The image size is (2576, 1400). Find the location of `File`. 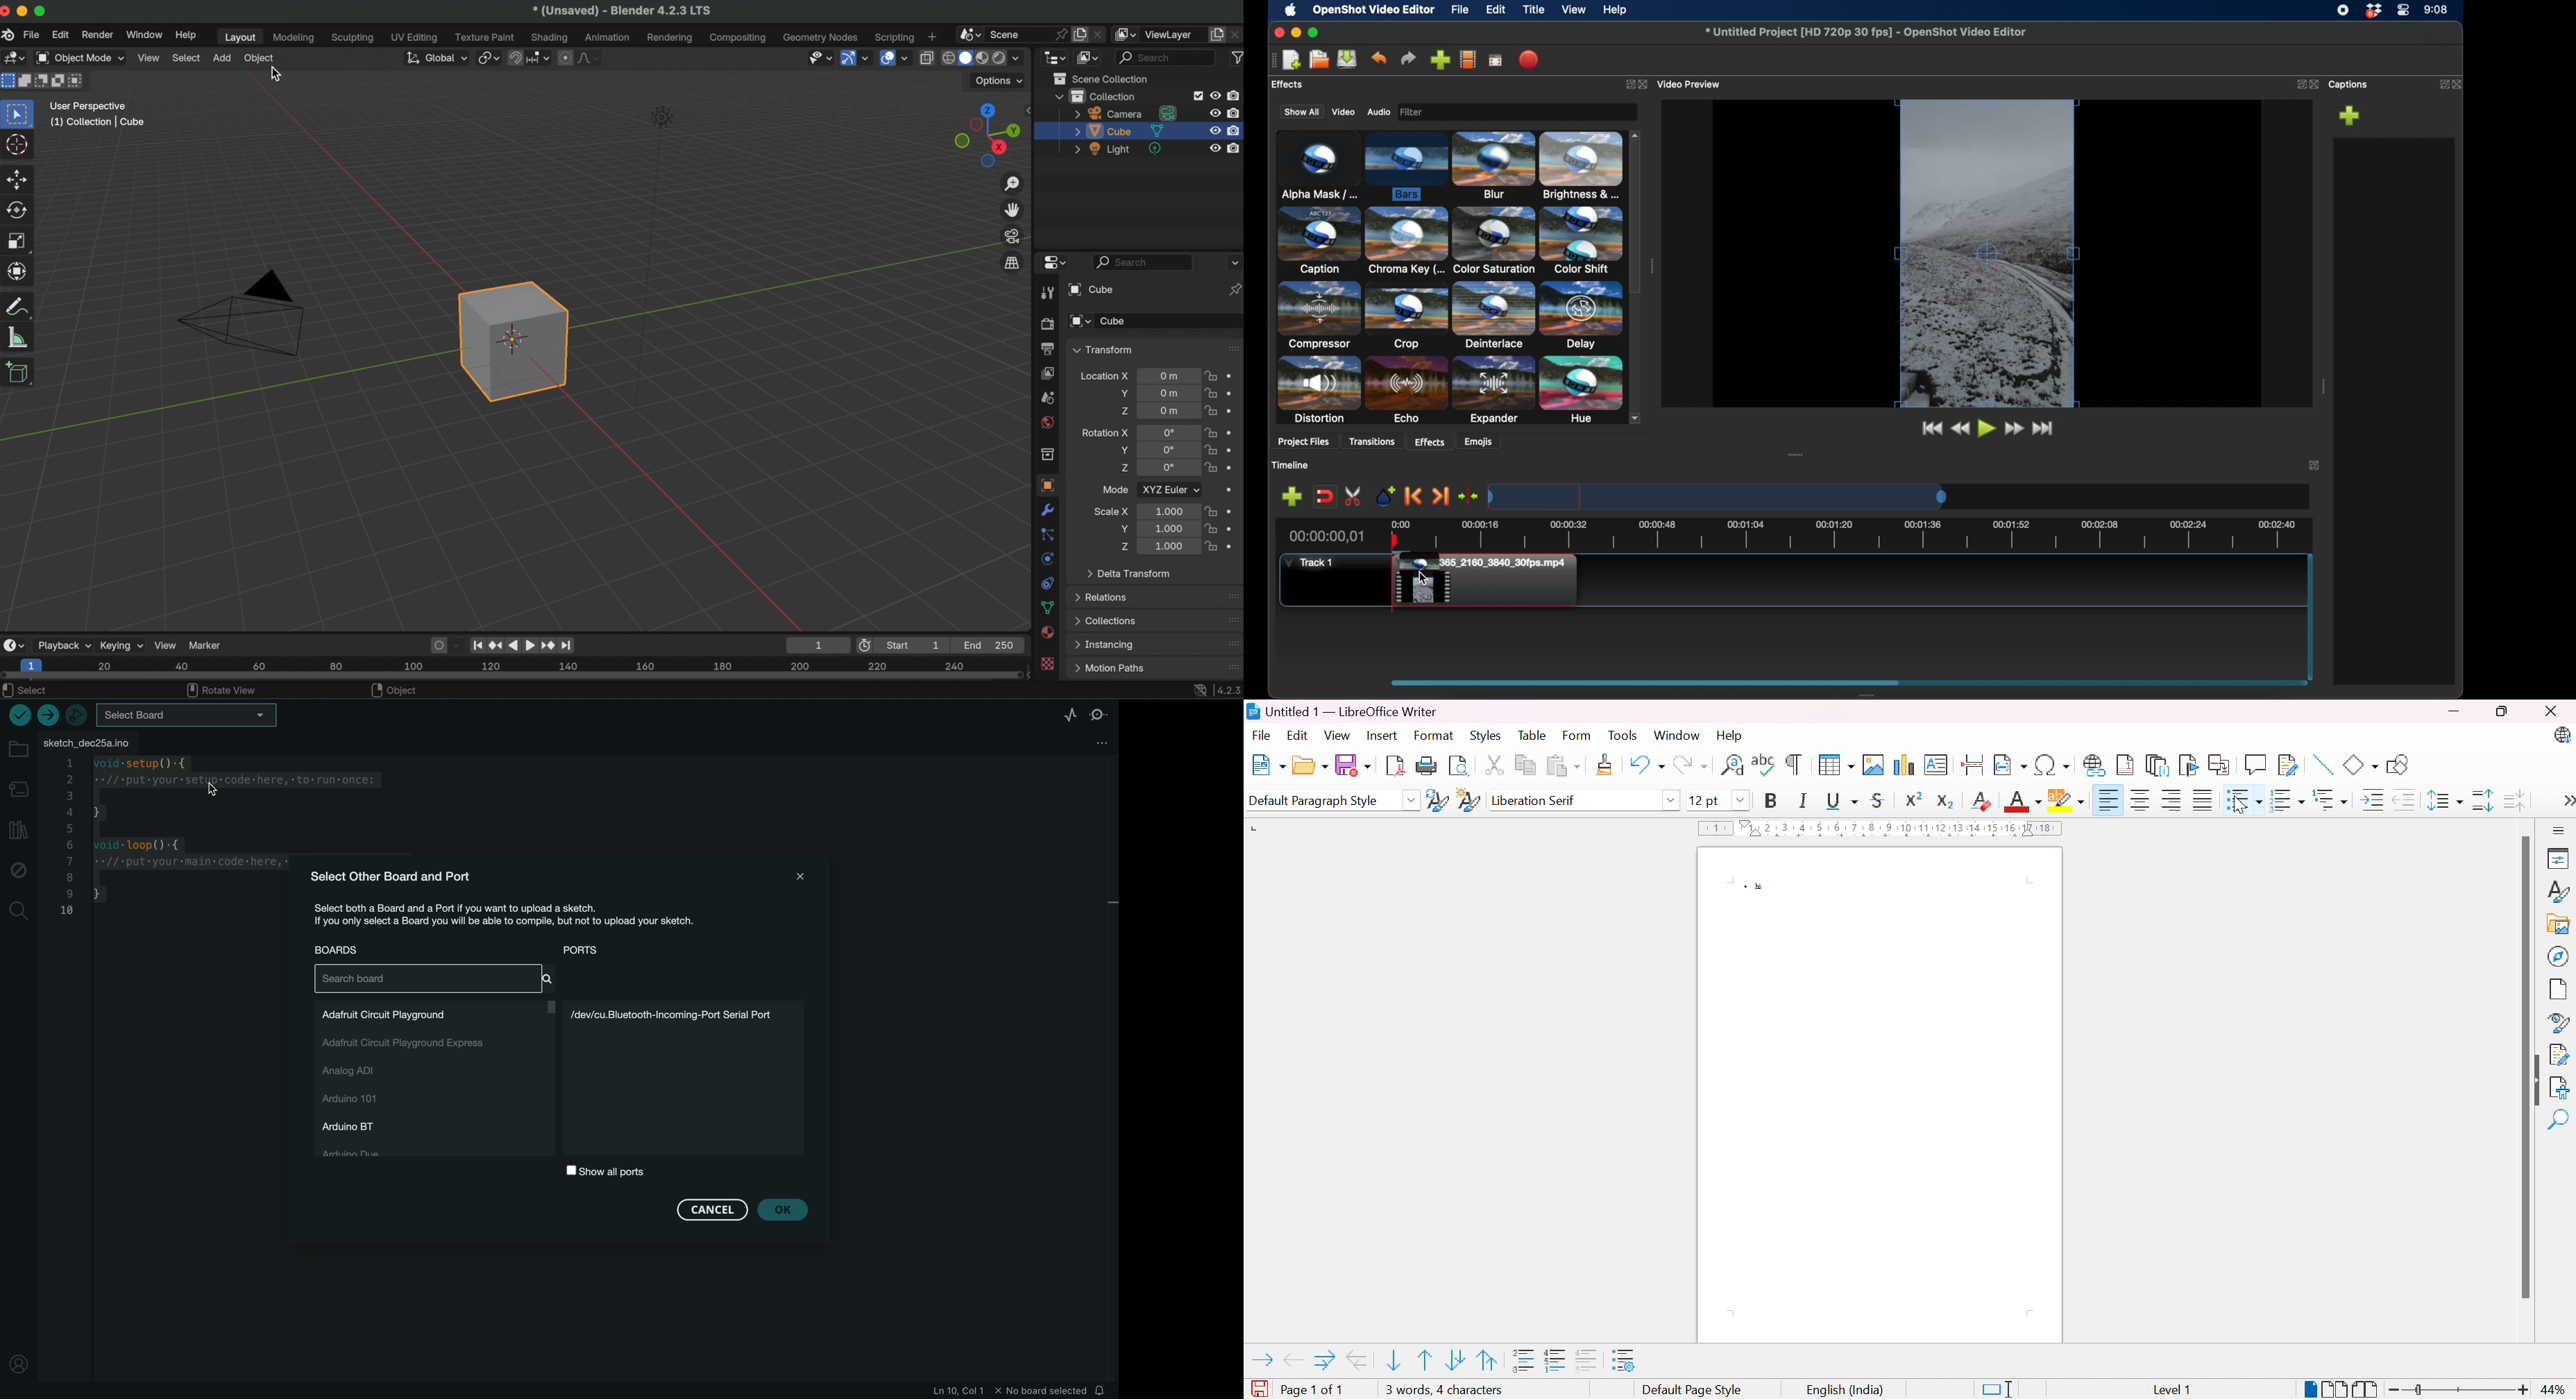

File is located at coordinates (1264, 736).